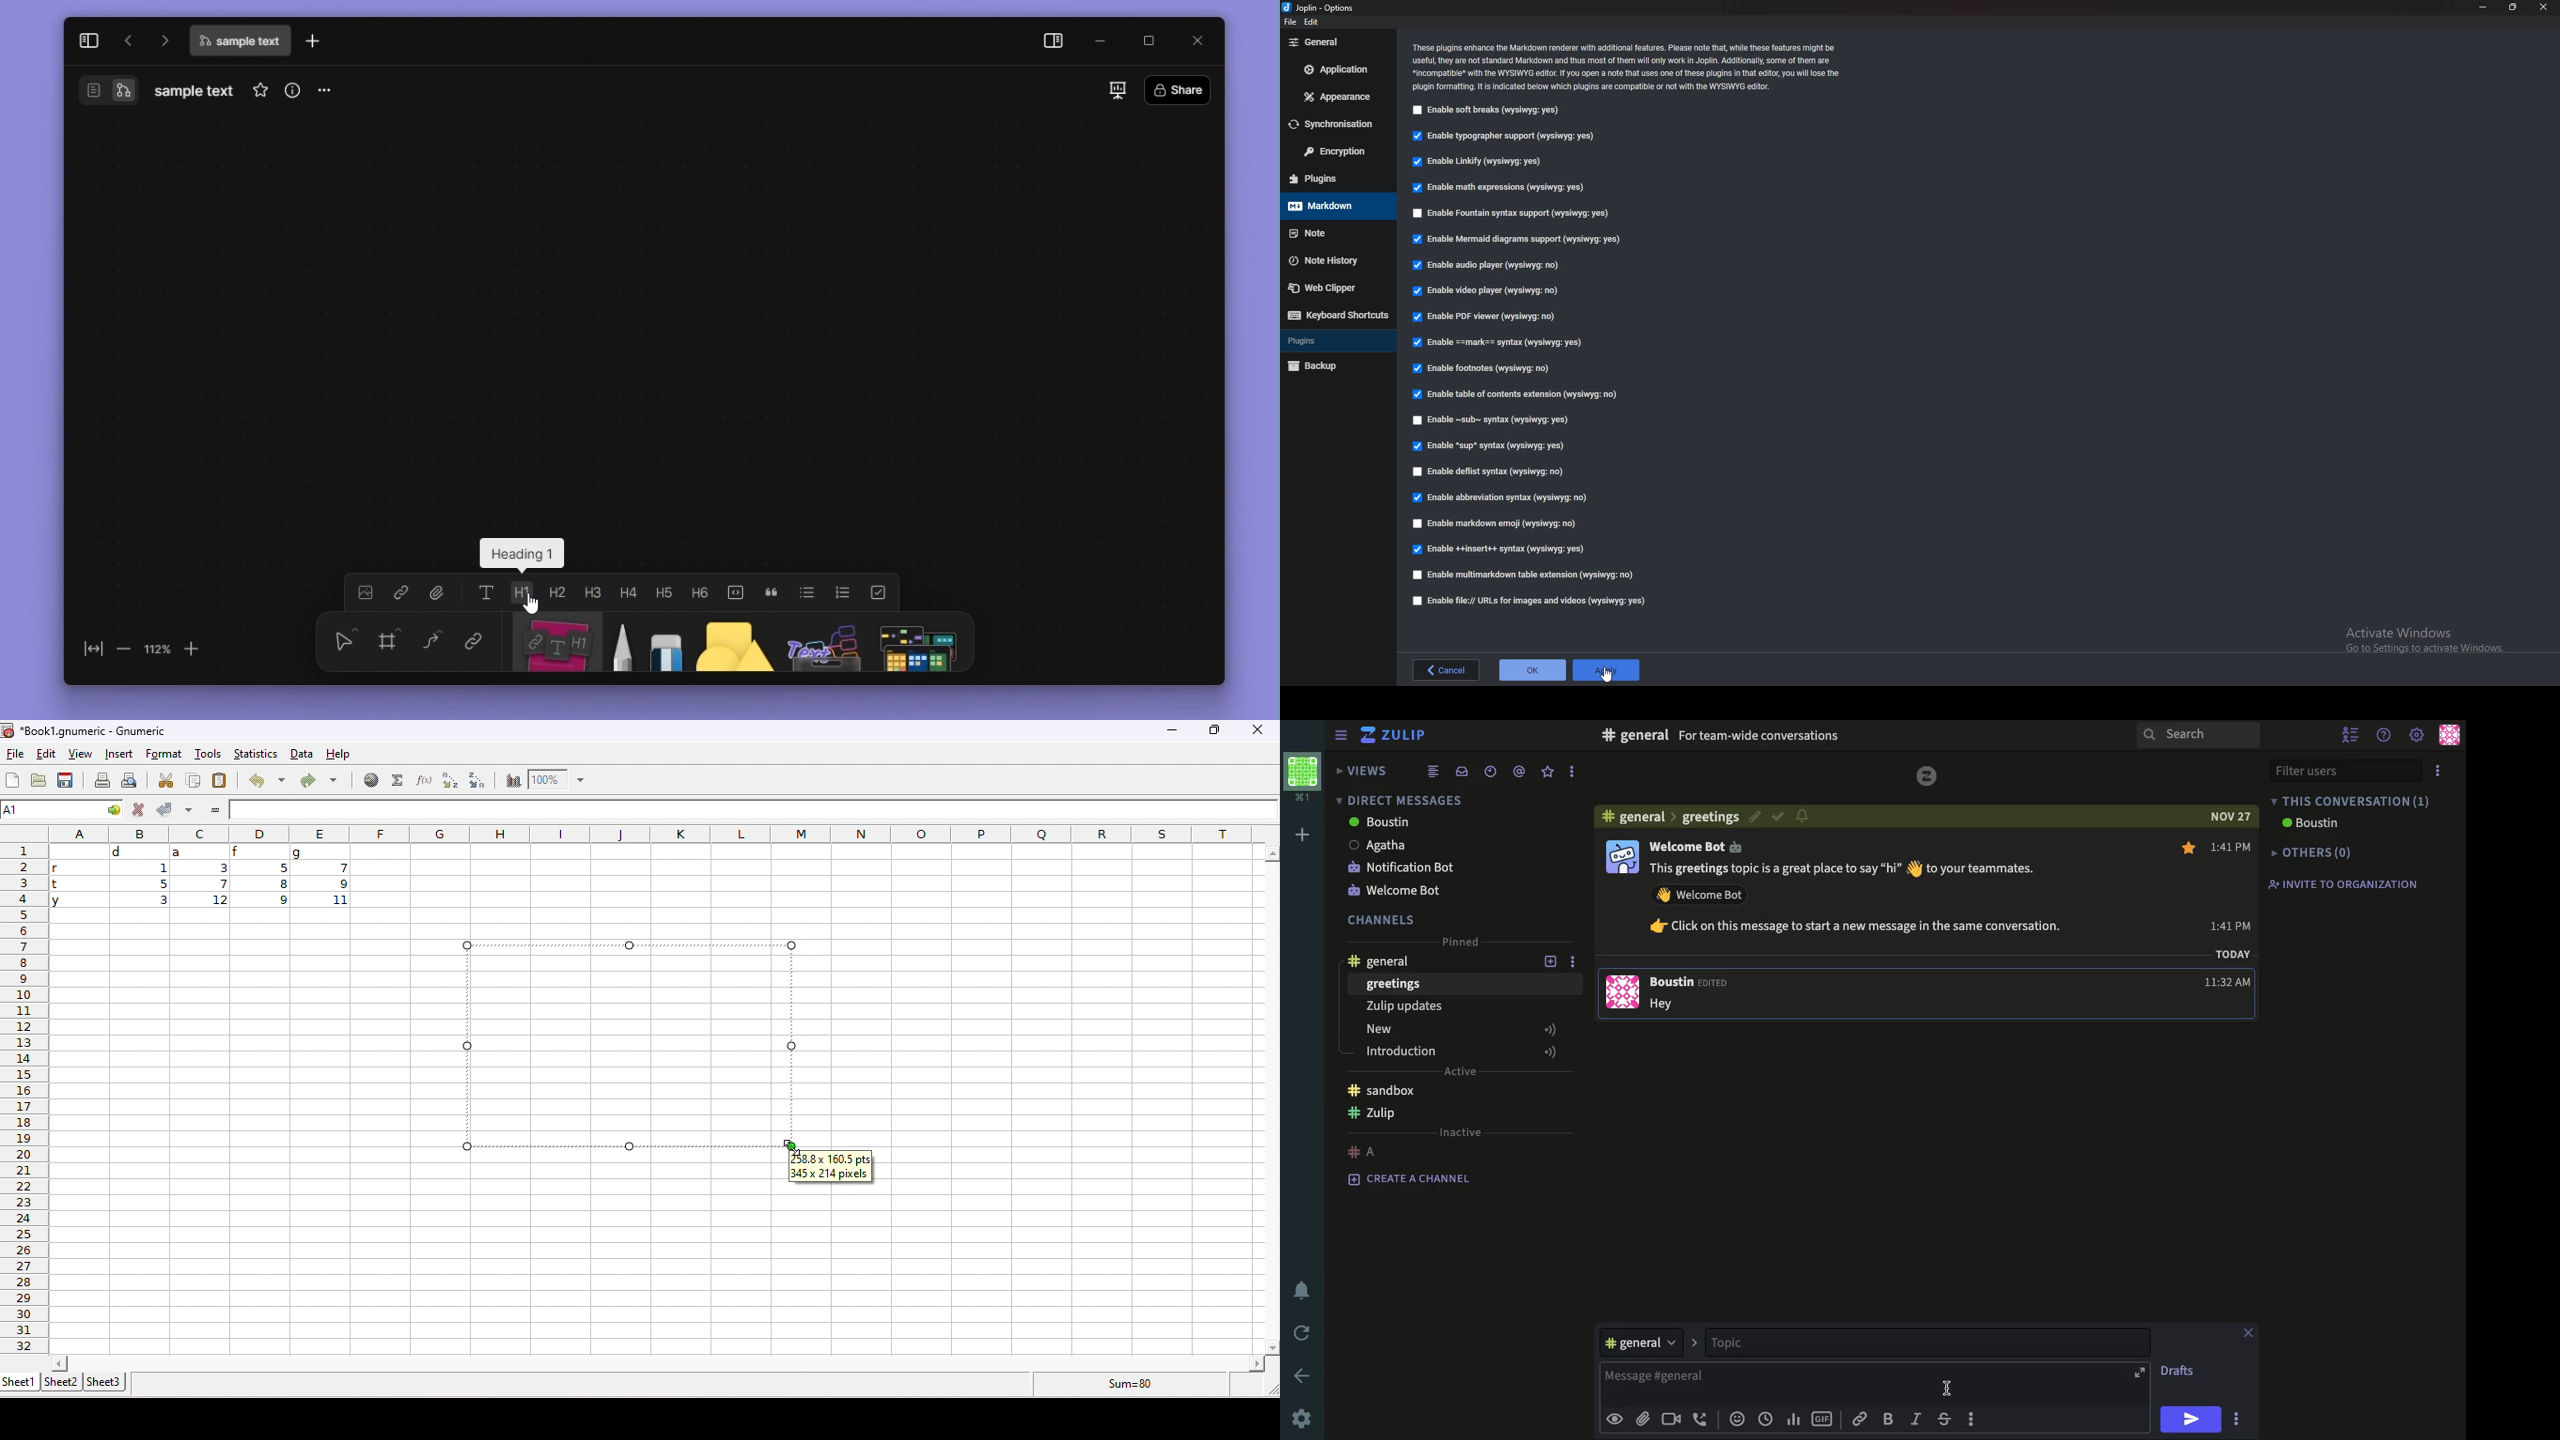 This screenshot has height=1456, width=2576. What do you see at coordinates (432, 639) in the screenshot?
I see `curve` at bounding box center [432, 639].